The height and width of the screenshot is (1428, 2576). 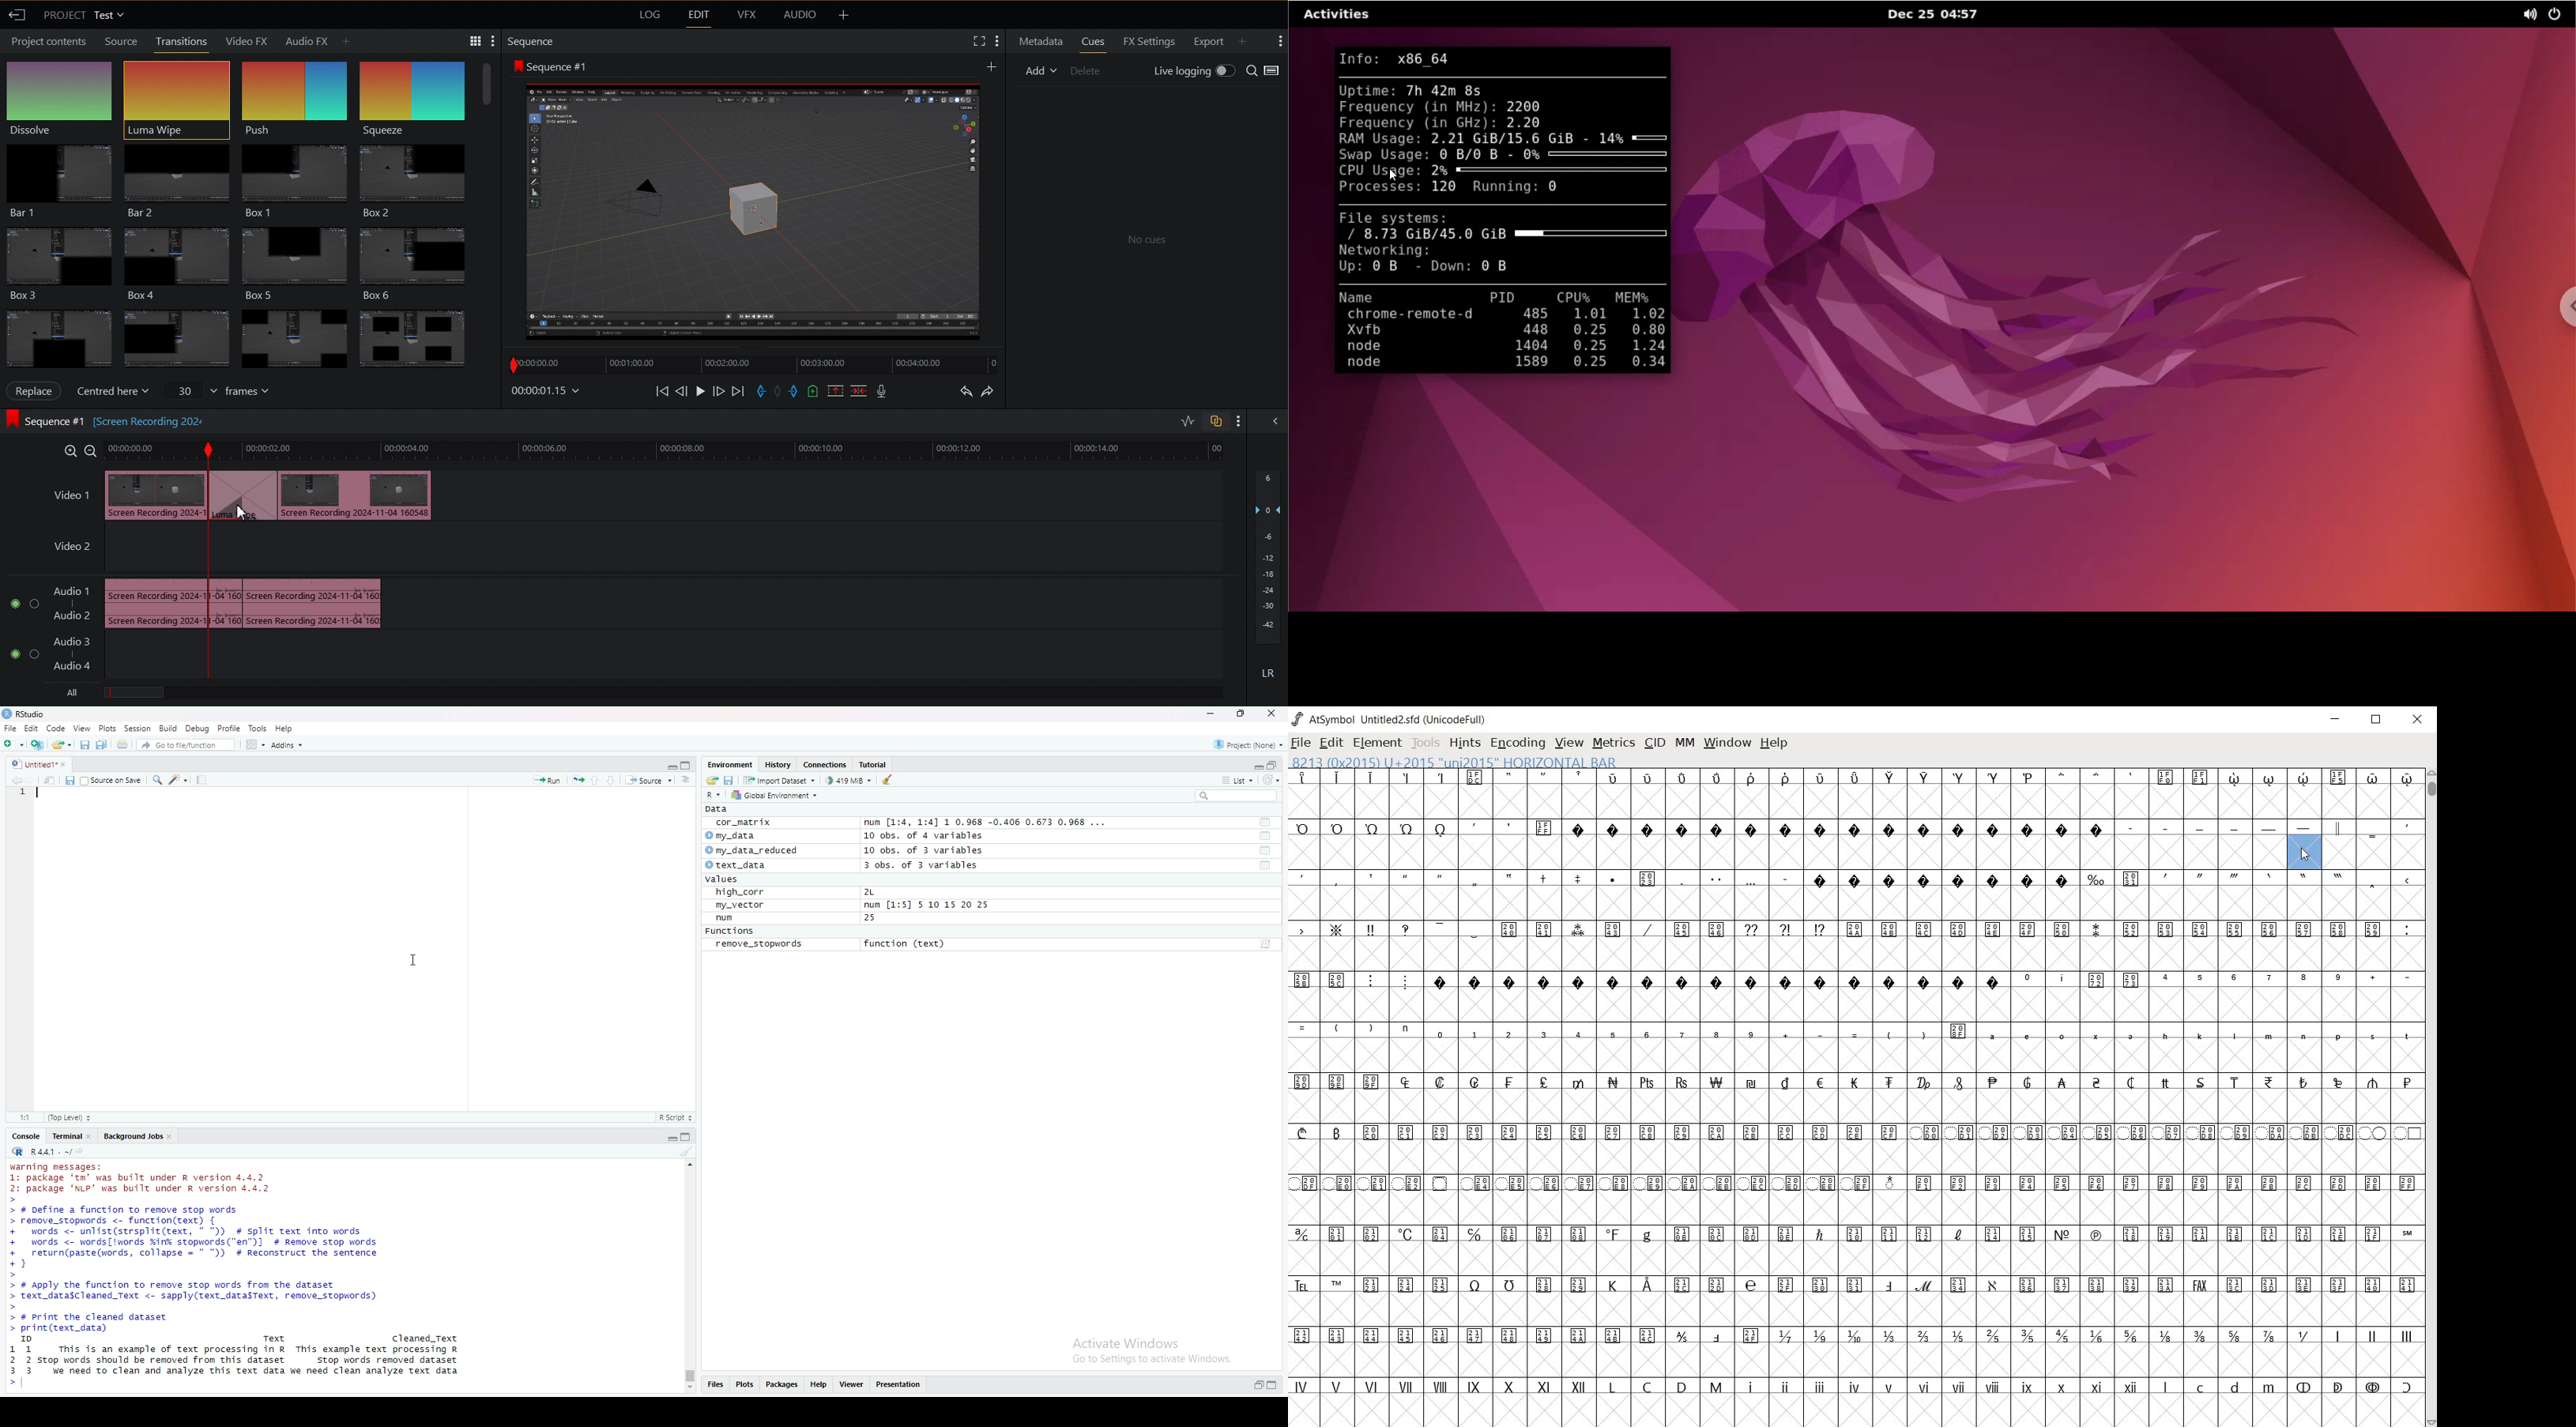 What do you see at coordinates (1267, 945) in the screenshot?
I see `Show function` at bounding box center [1267, 945].